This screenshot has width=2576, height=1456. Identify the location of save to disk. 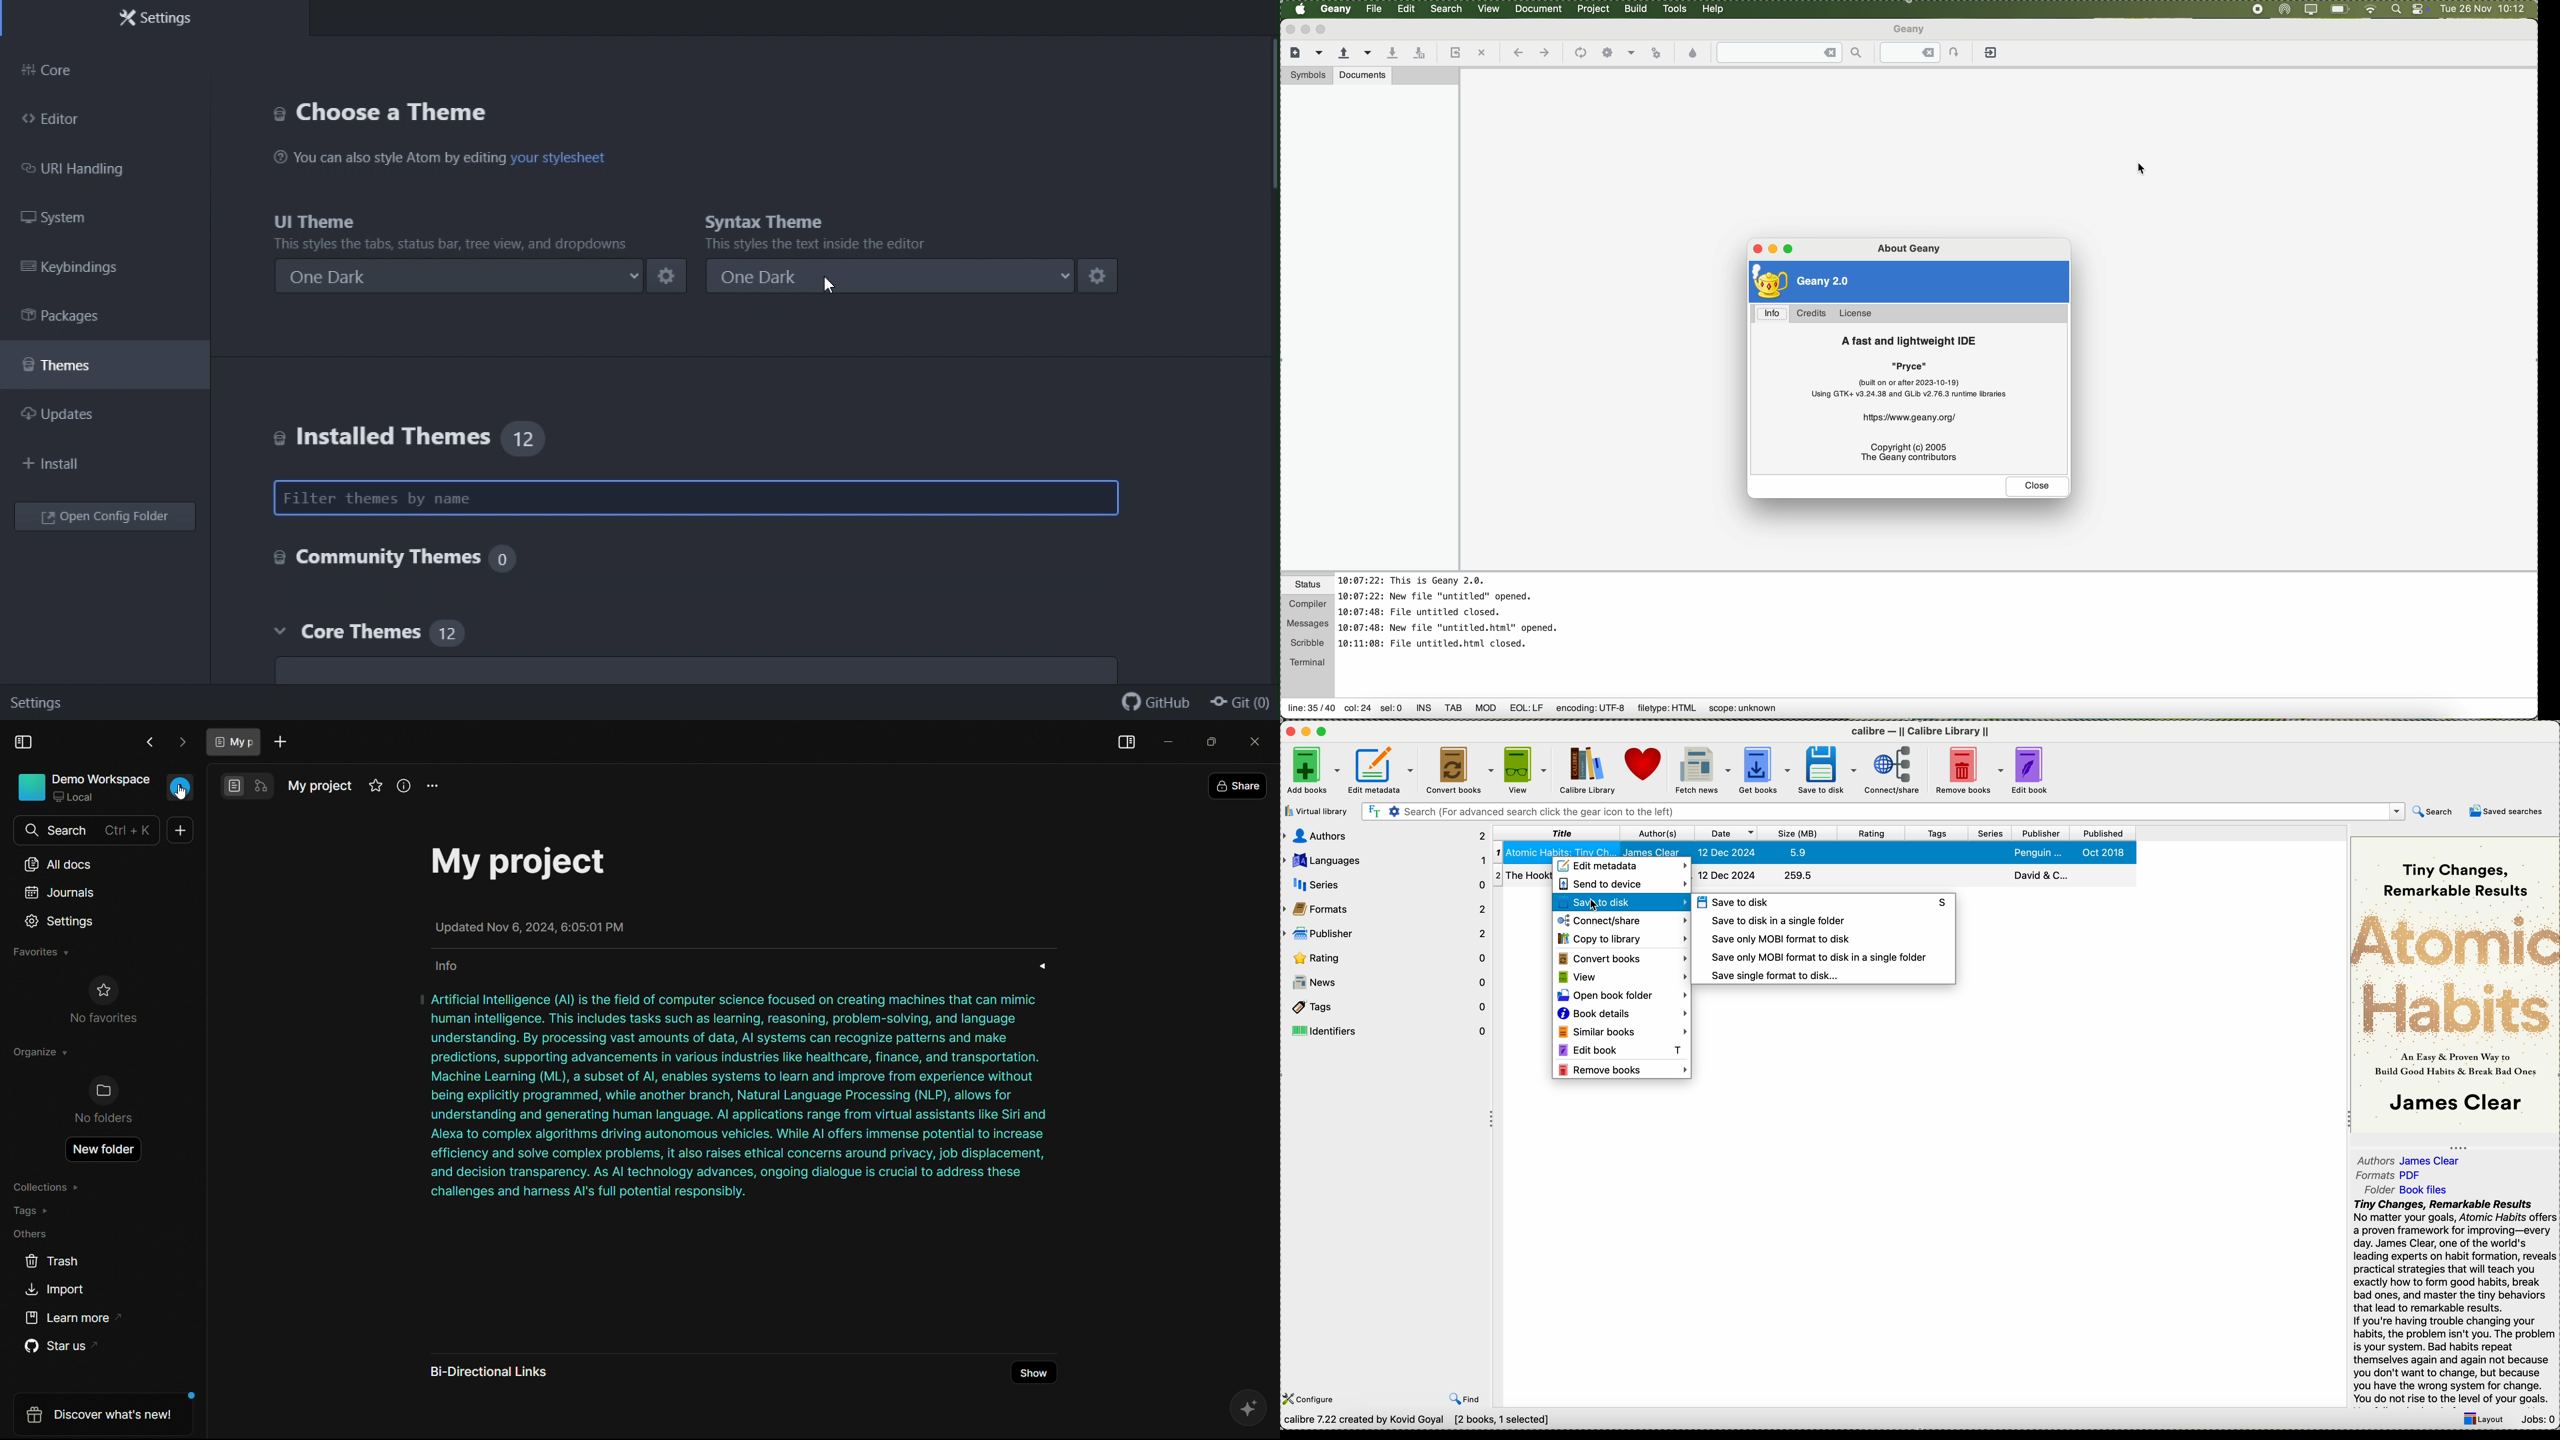
(1824, 902).